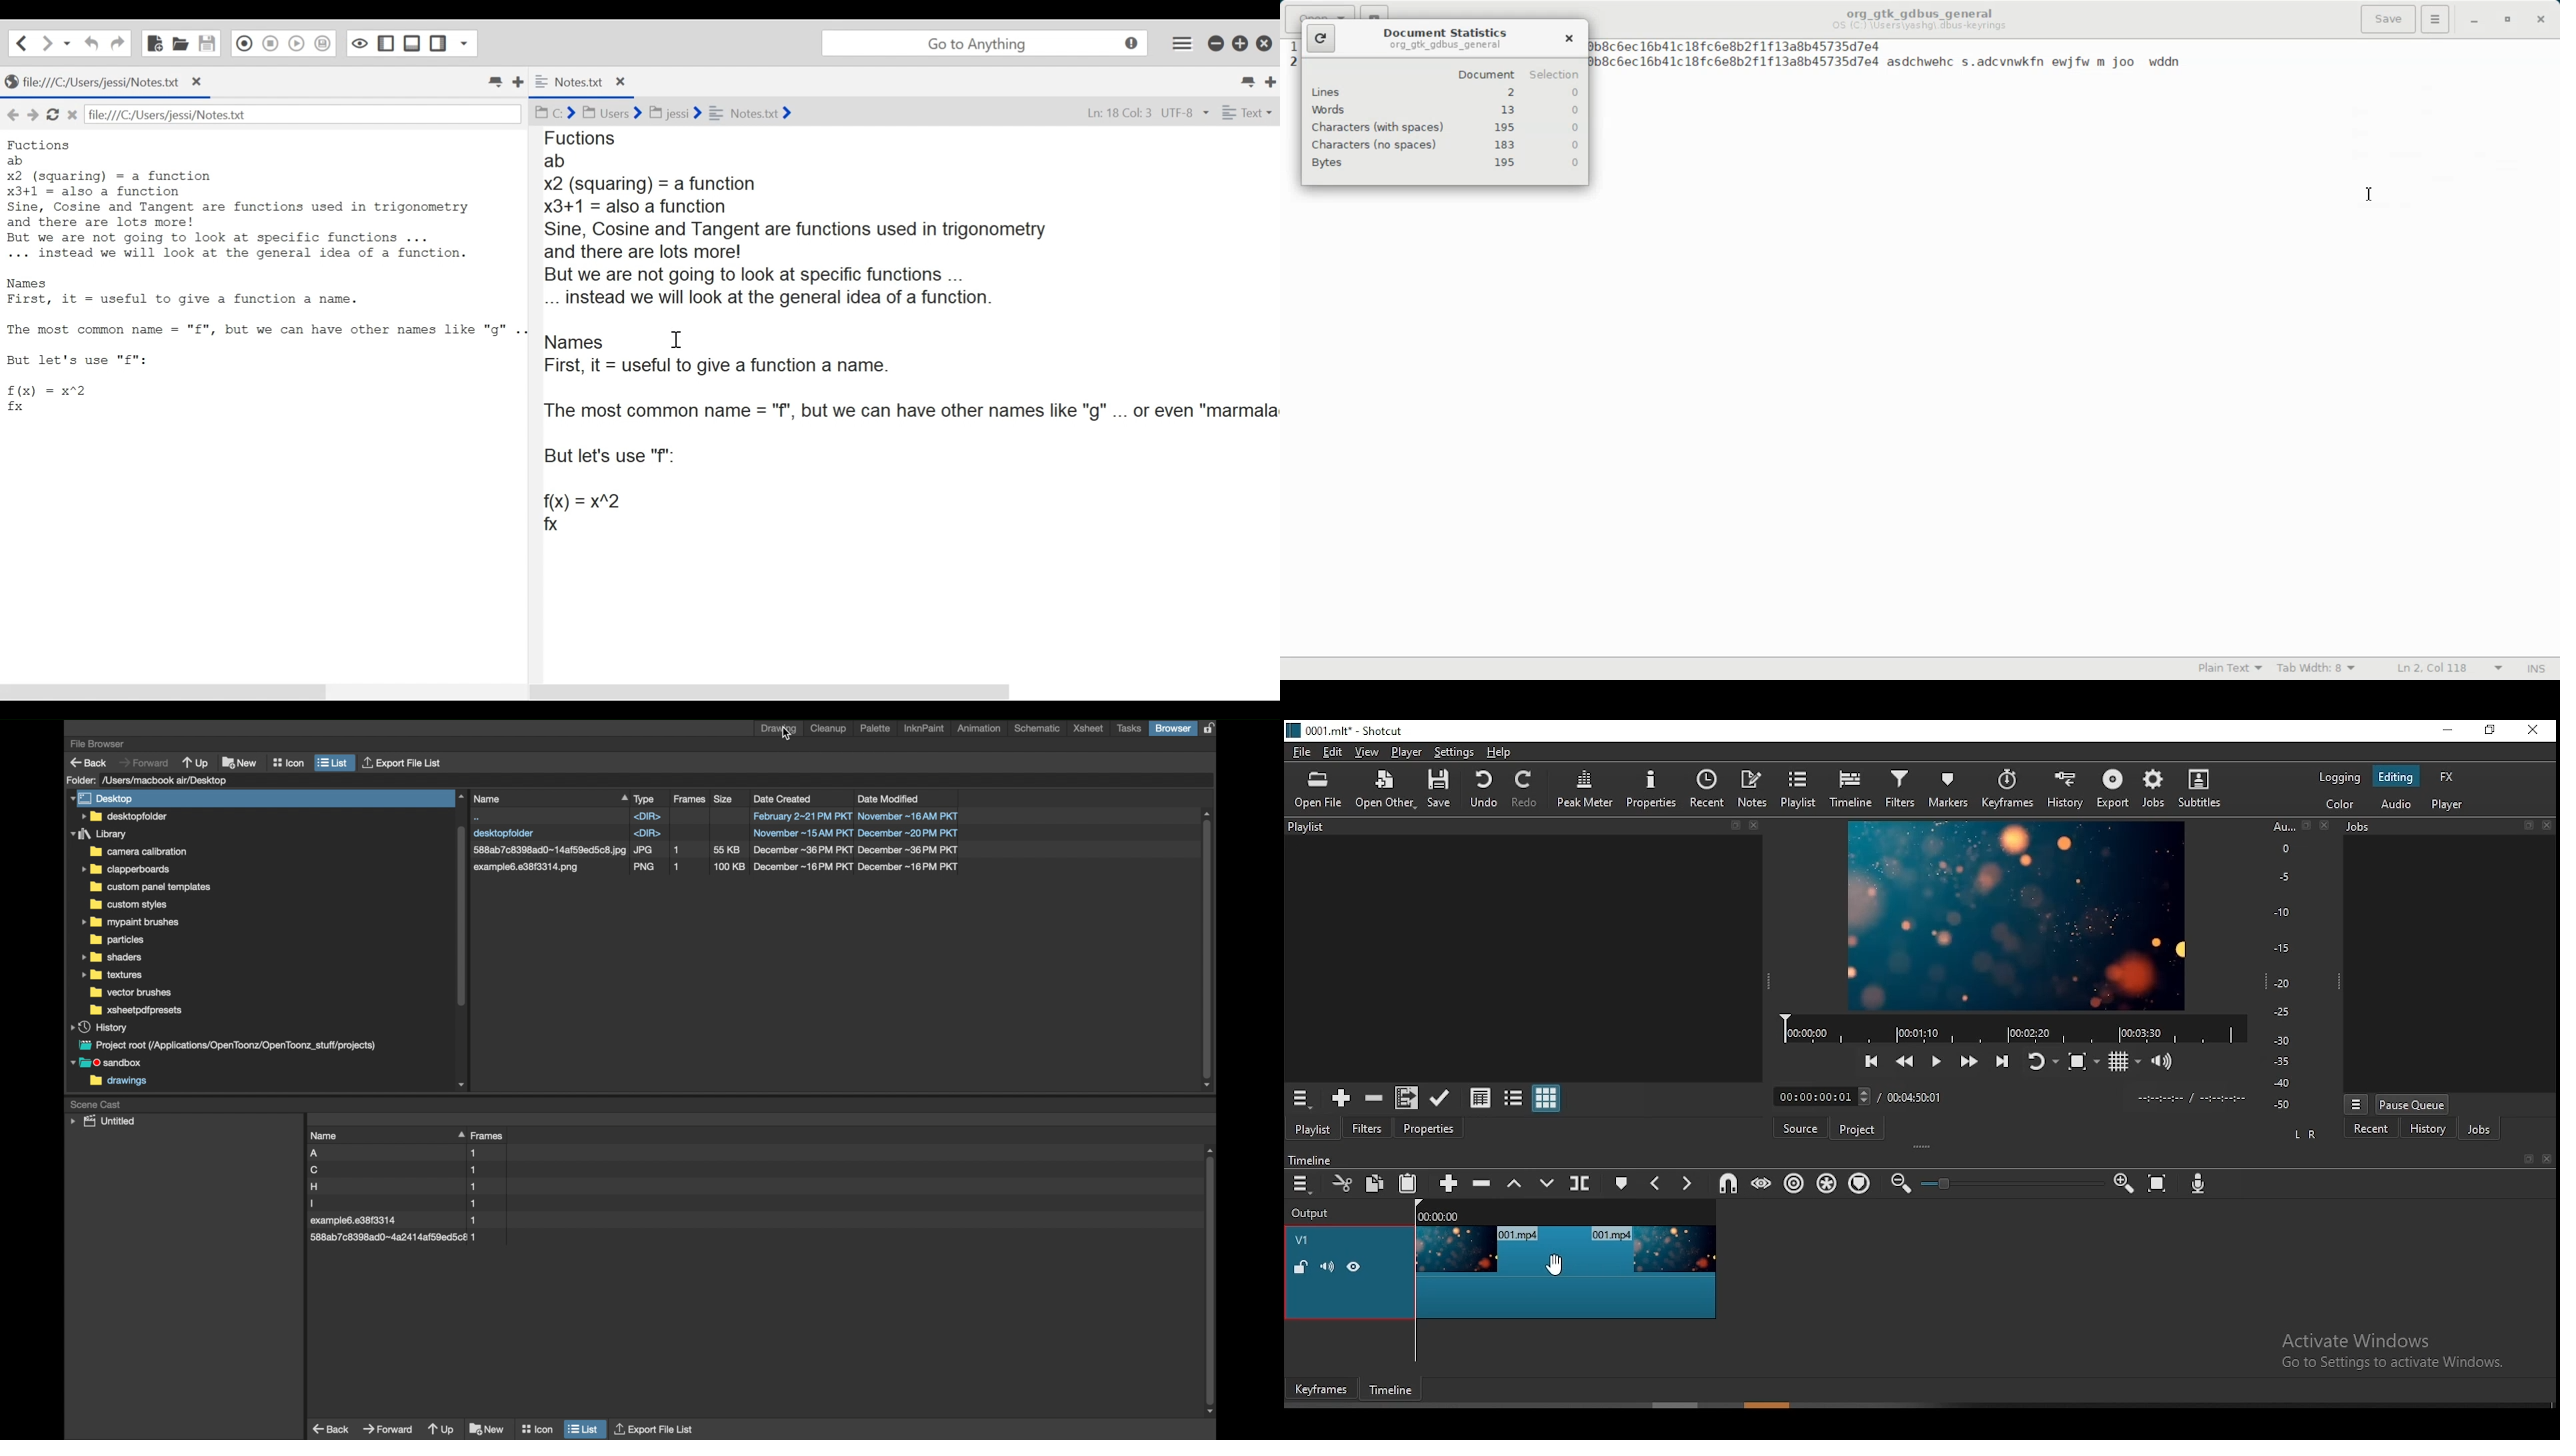  Describe the element at coordinates (779, 729) in the screenshot. I see `drawing` at that location.